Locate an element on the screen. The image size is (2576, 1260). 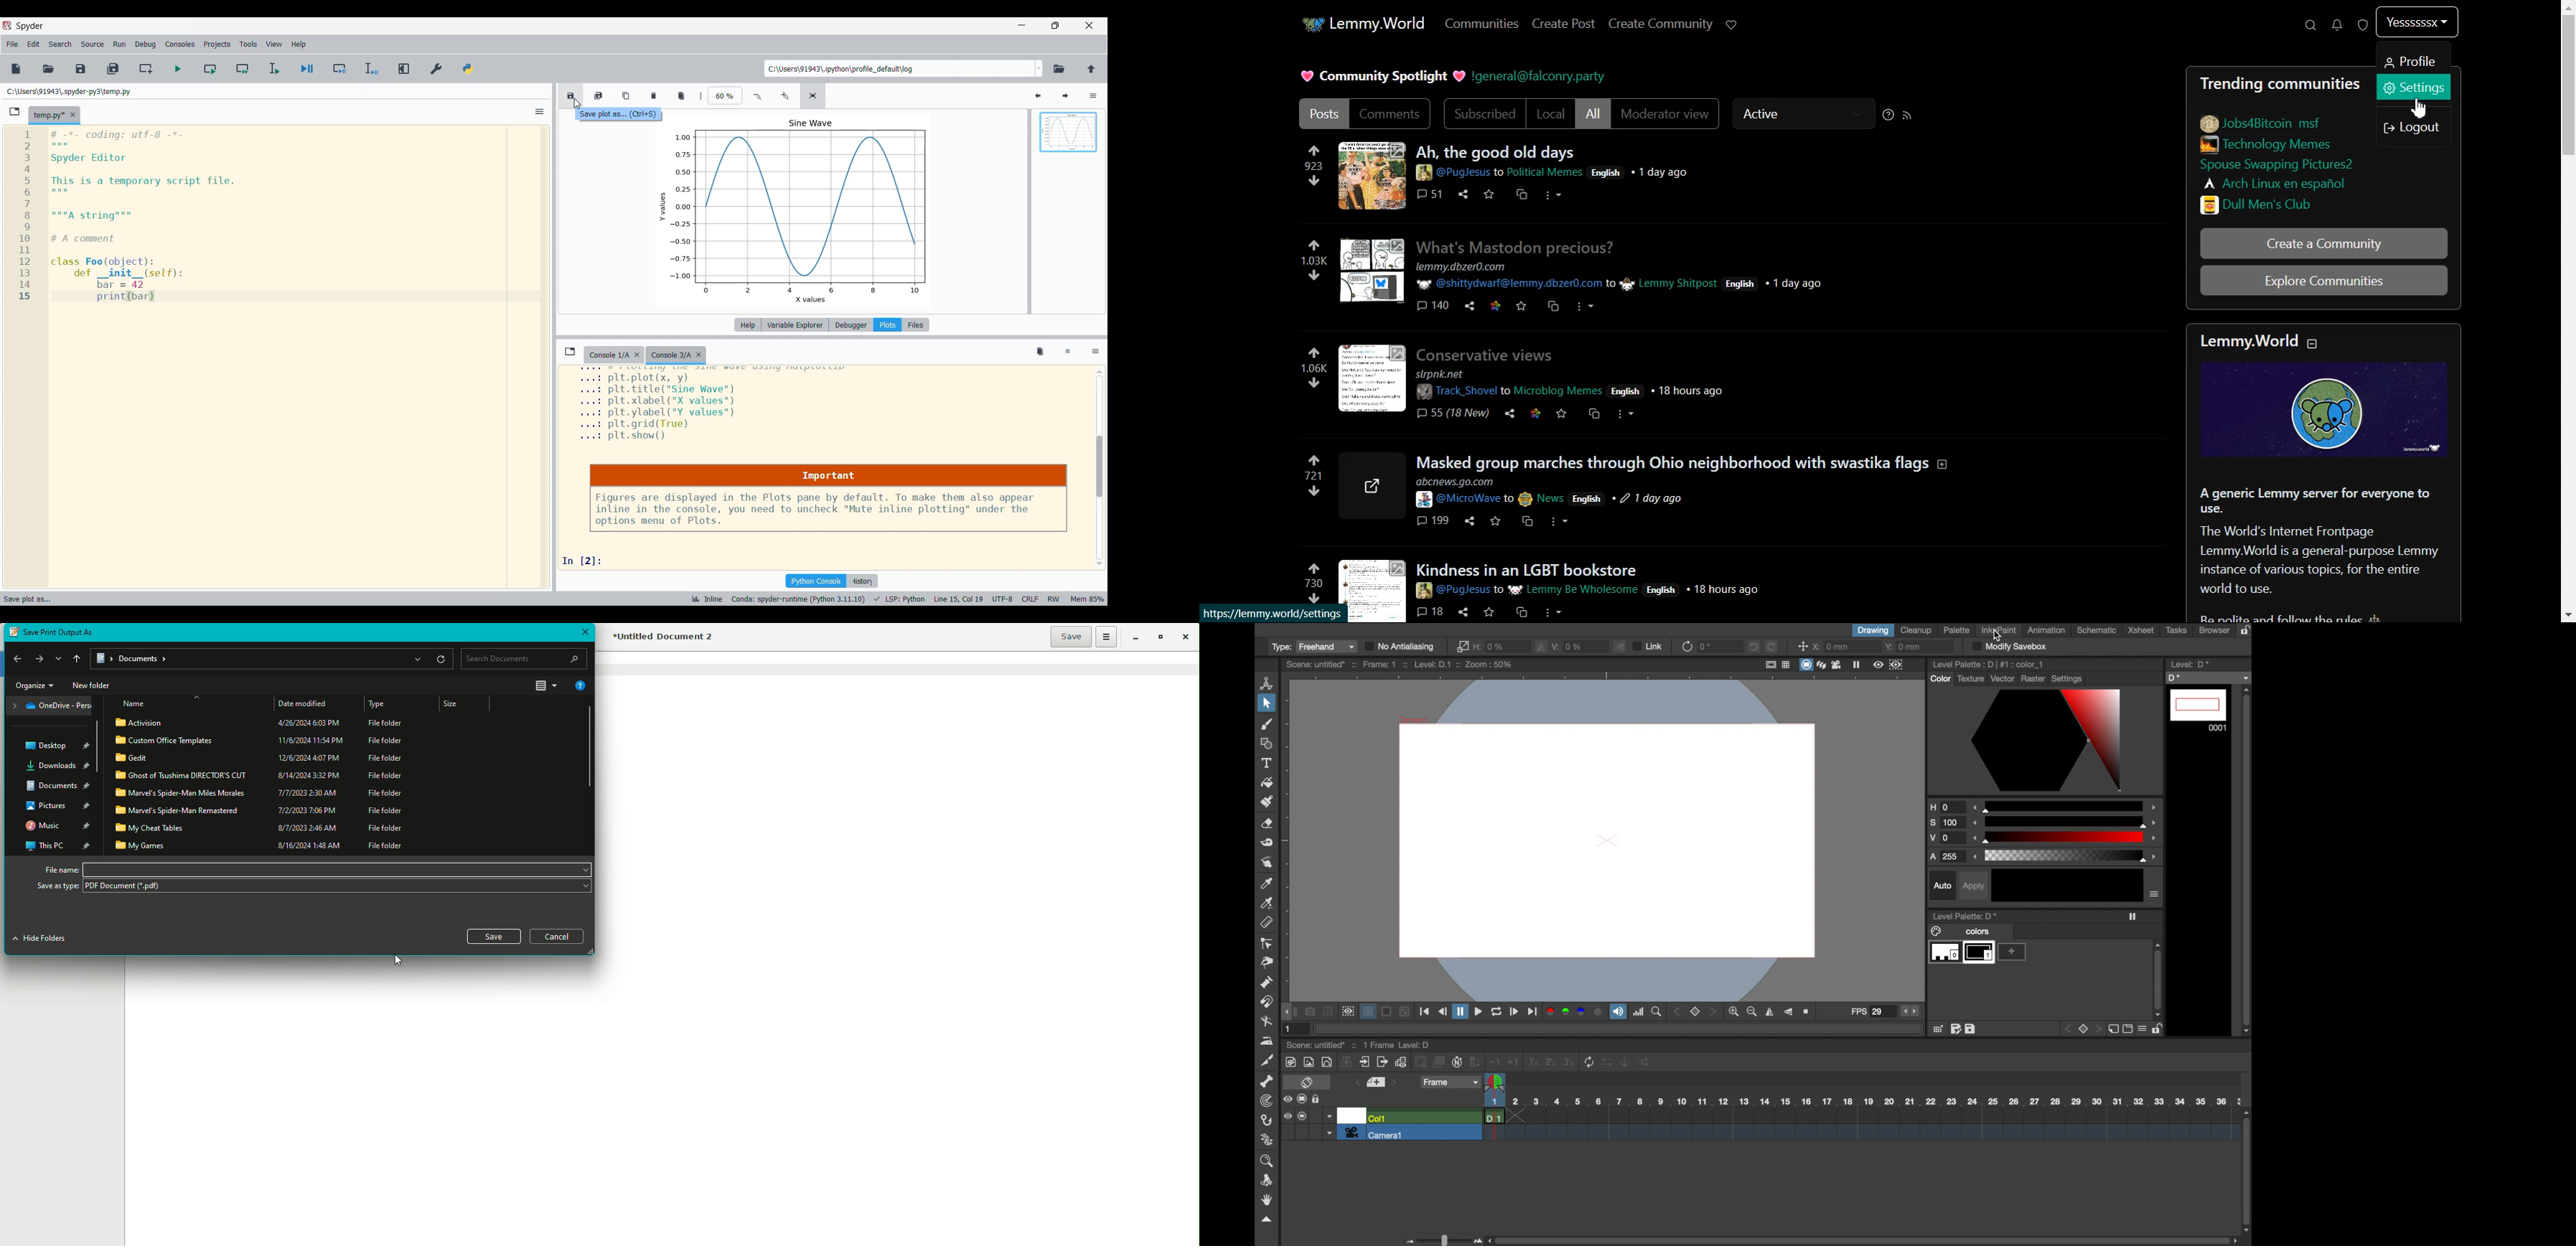
0 is located at coordinates (1706, 647).